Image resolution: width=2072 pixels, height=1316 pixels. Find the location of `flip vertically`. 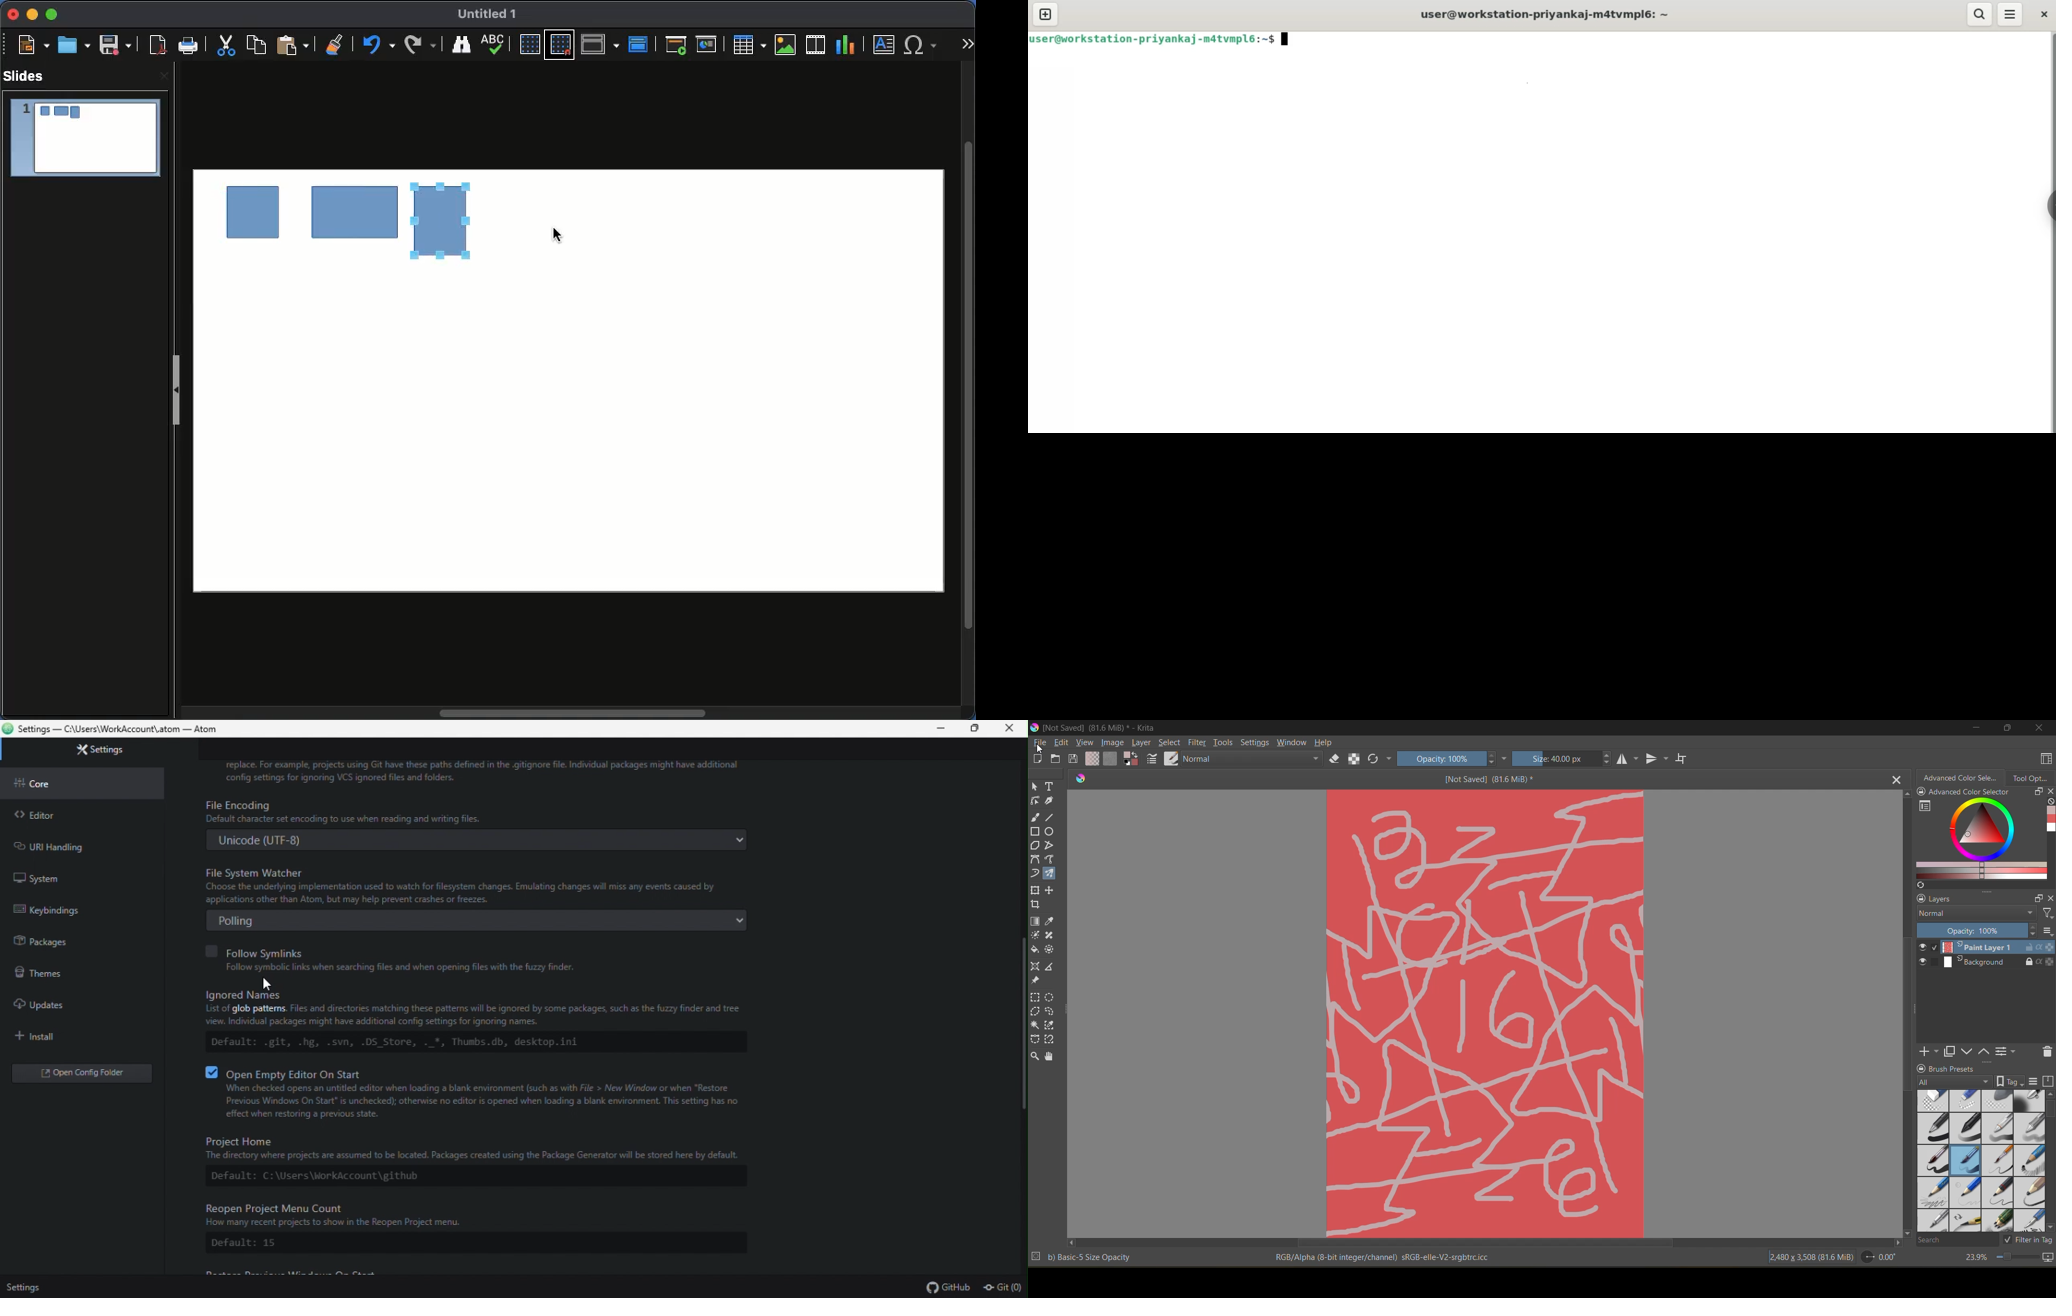

flip vertically is located at coordinates (1655, 760).